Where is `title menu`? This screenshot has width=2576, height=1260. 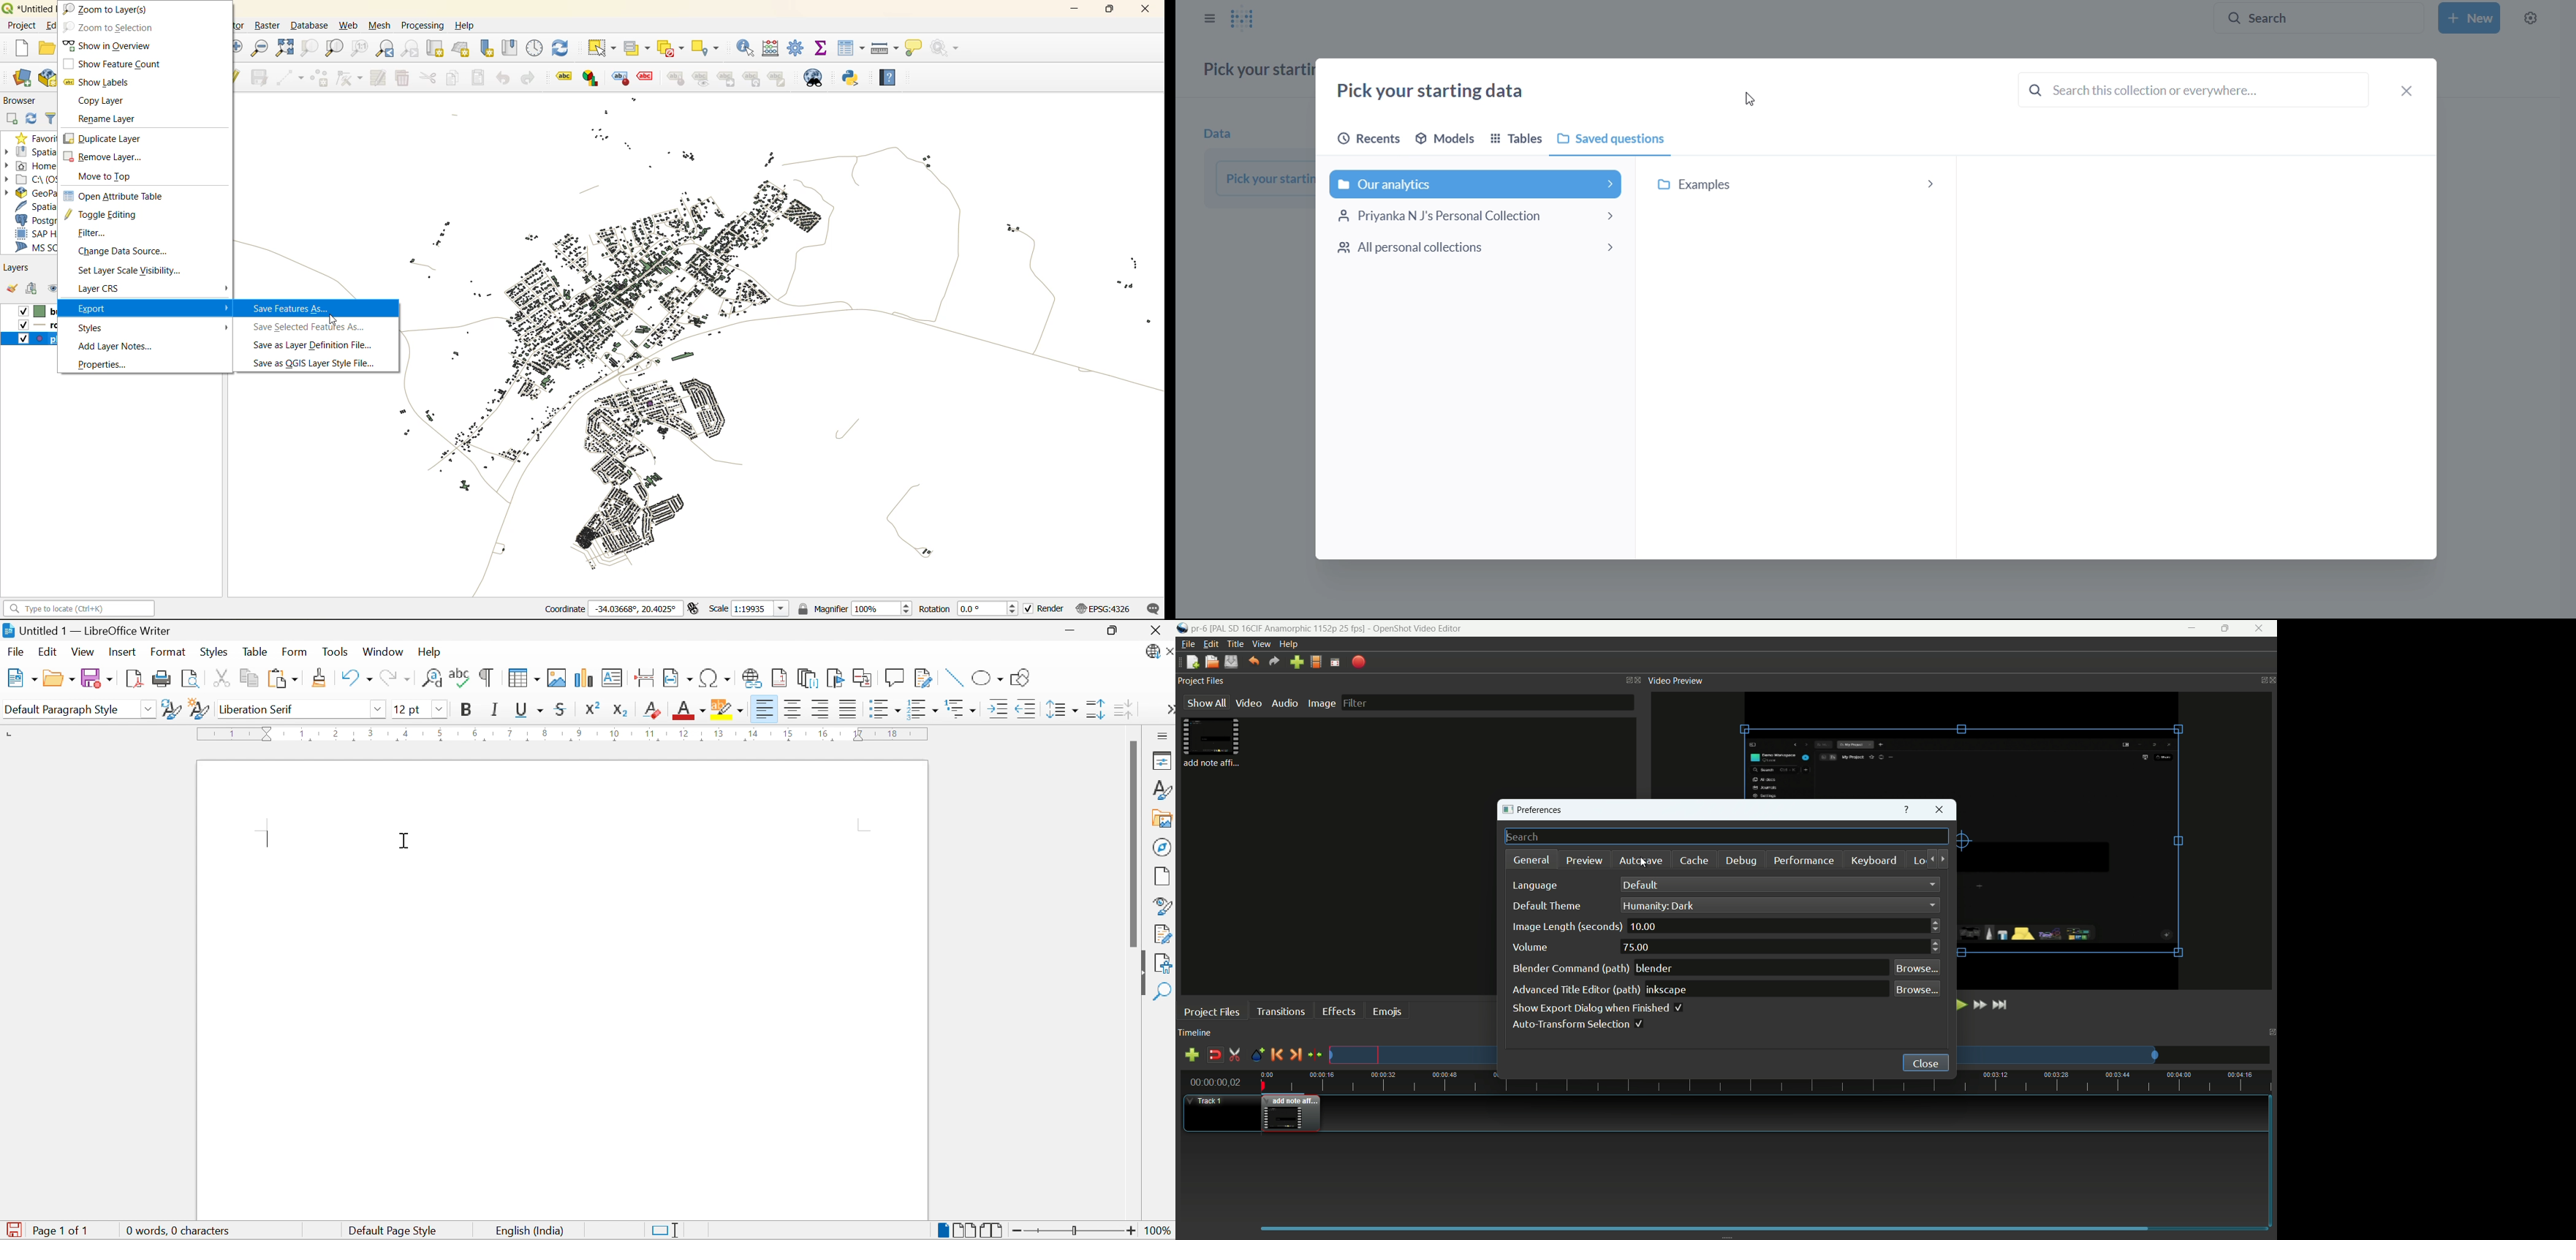
title menu is located at coordinates (1235, 645).